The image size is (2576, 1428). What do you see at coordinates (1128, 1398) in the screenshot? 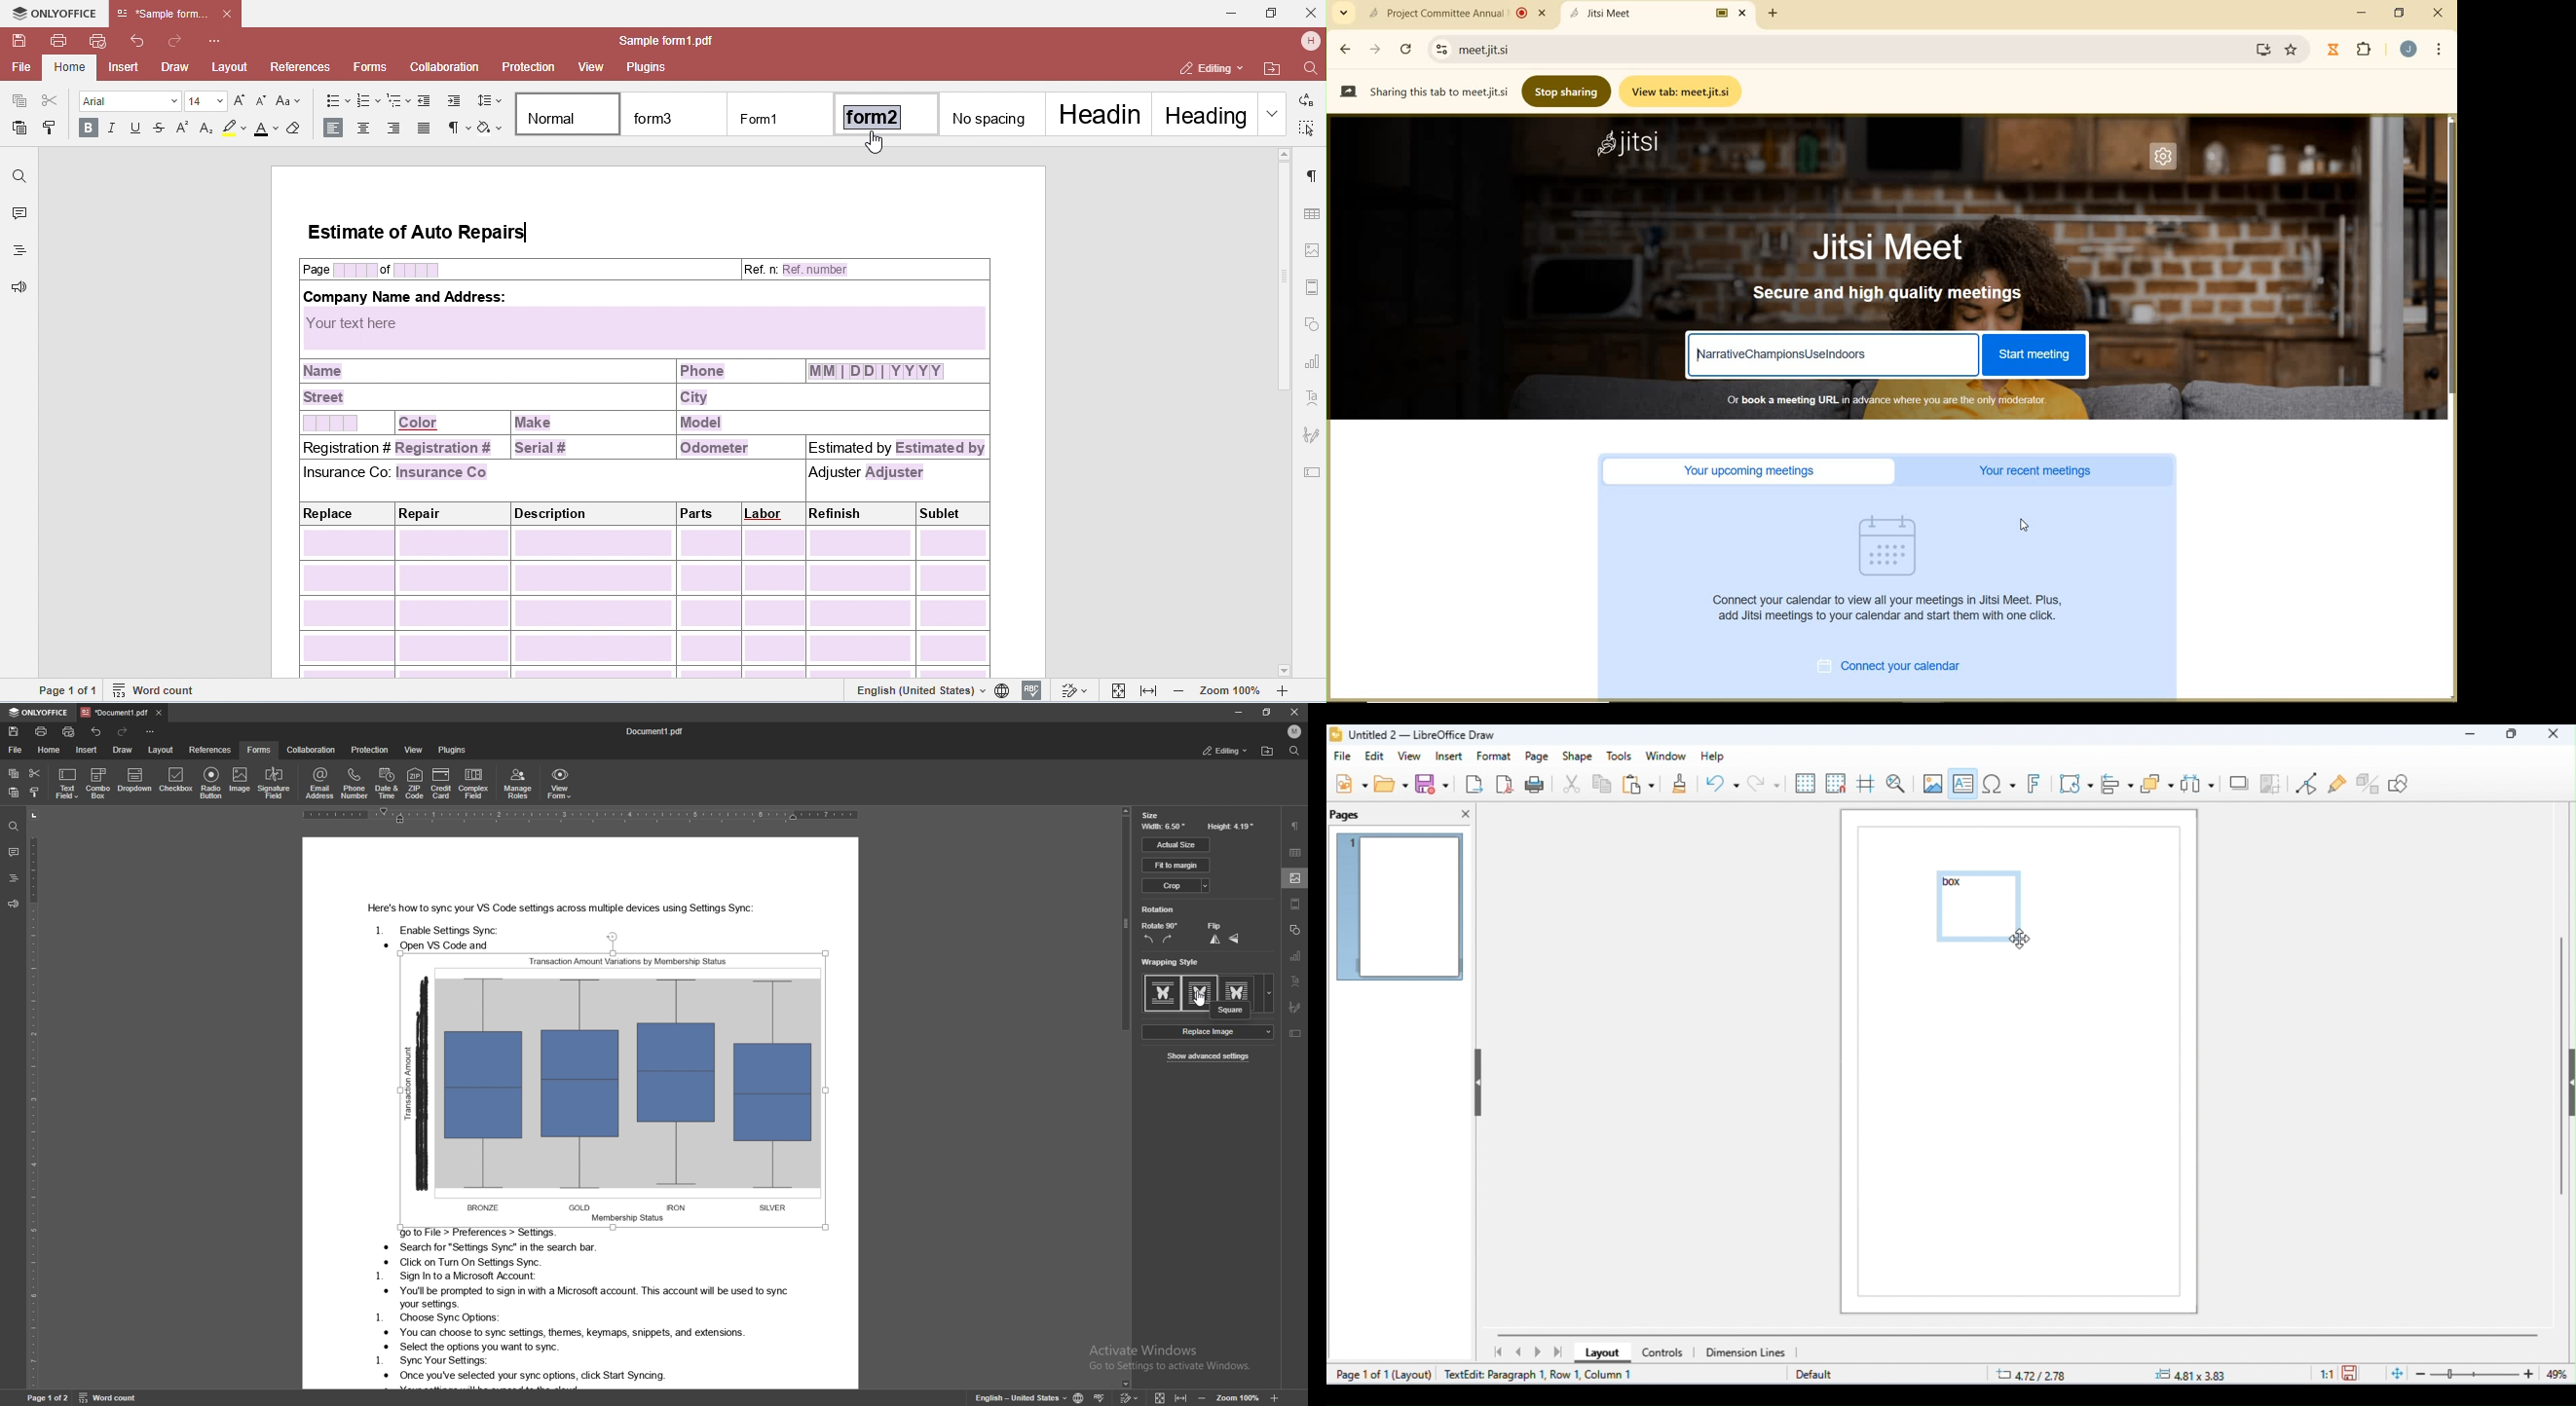
I see `track changes` at bounding box center [1128, 1398].